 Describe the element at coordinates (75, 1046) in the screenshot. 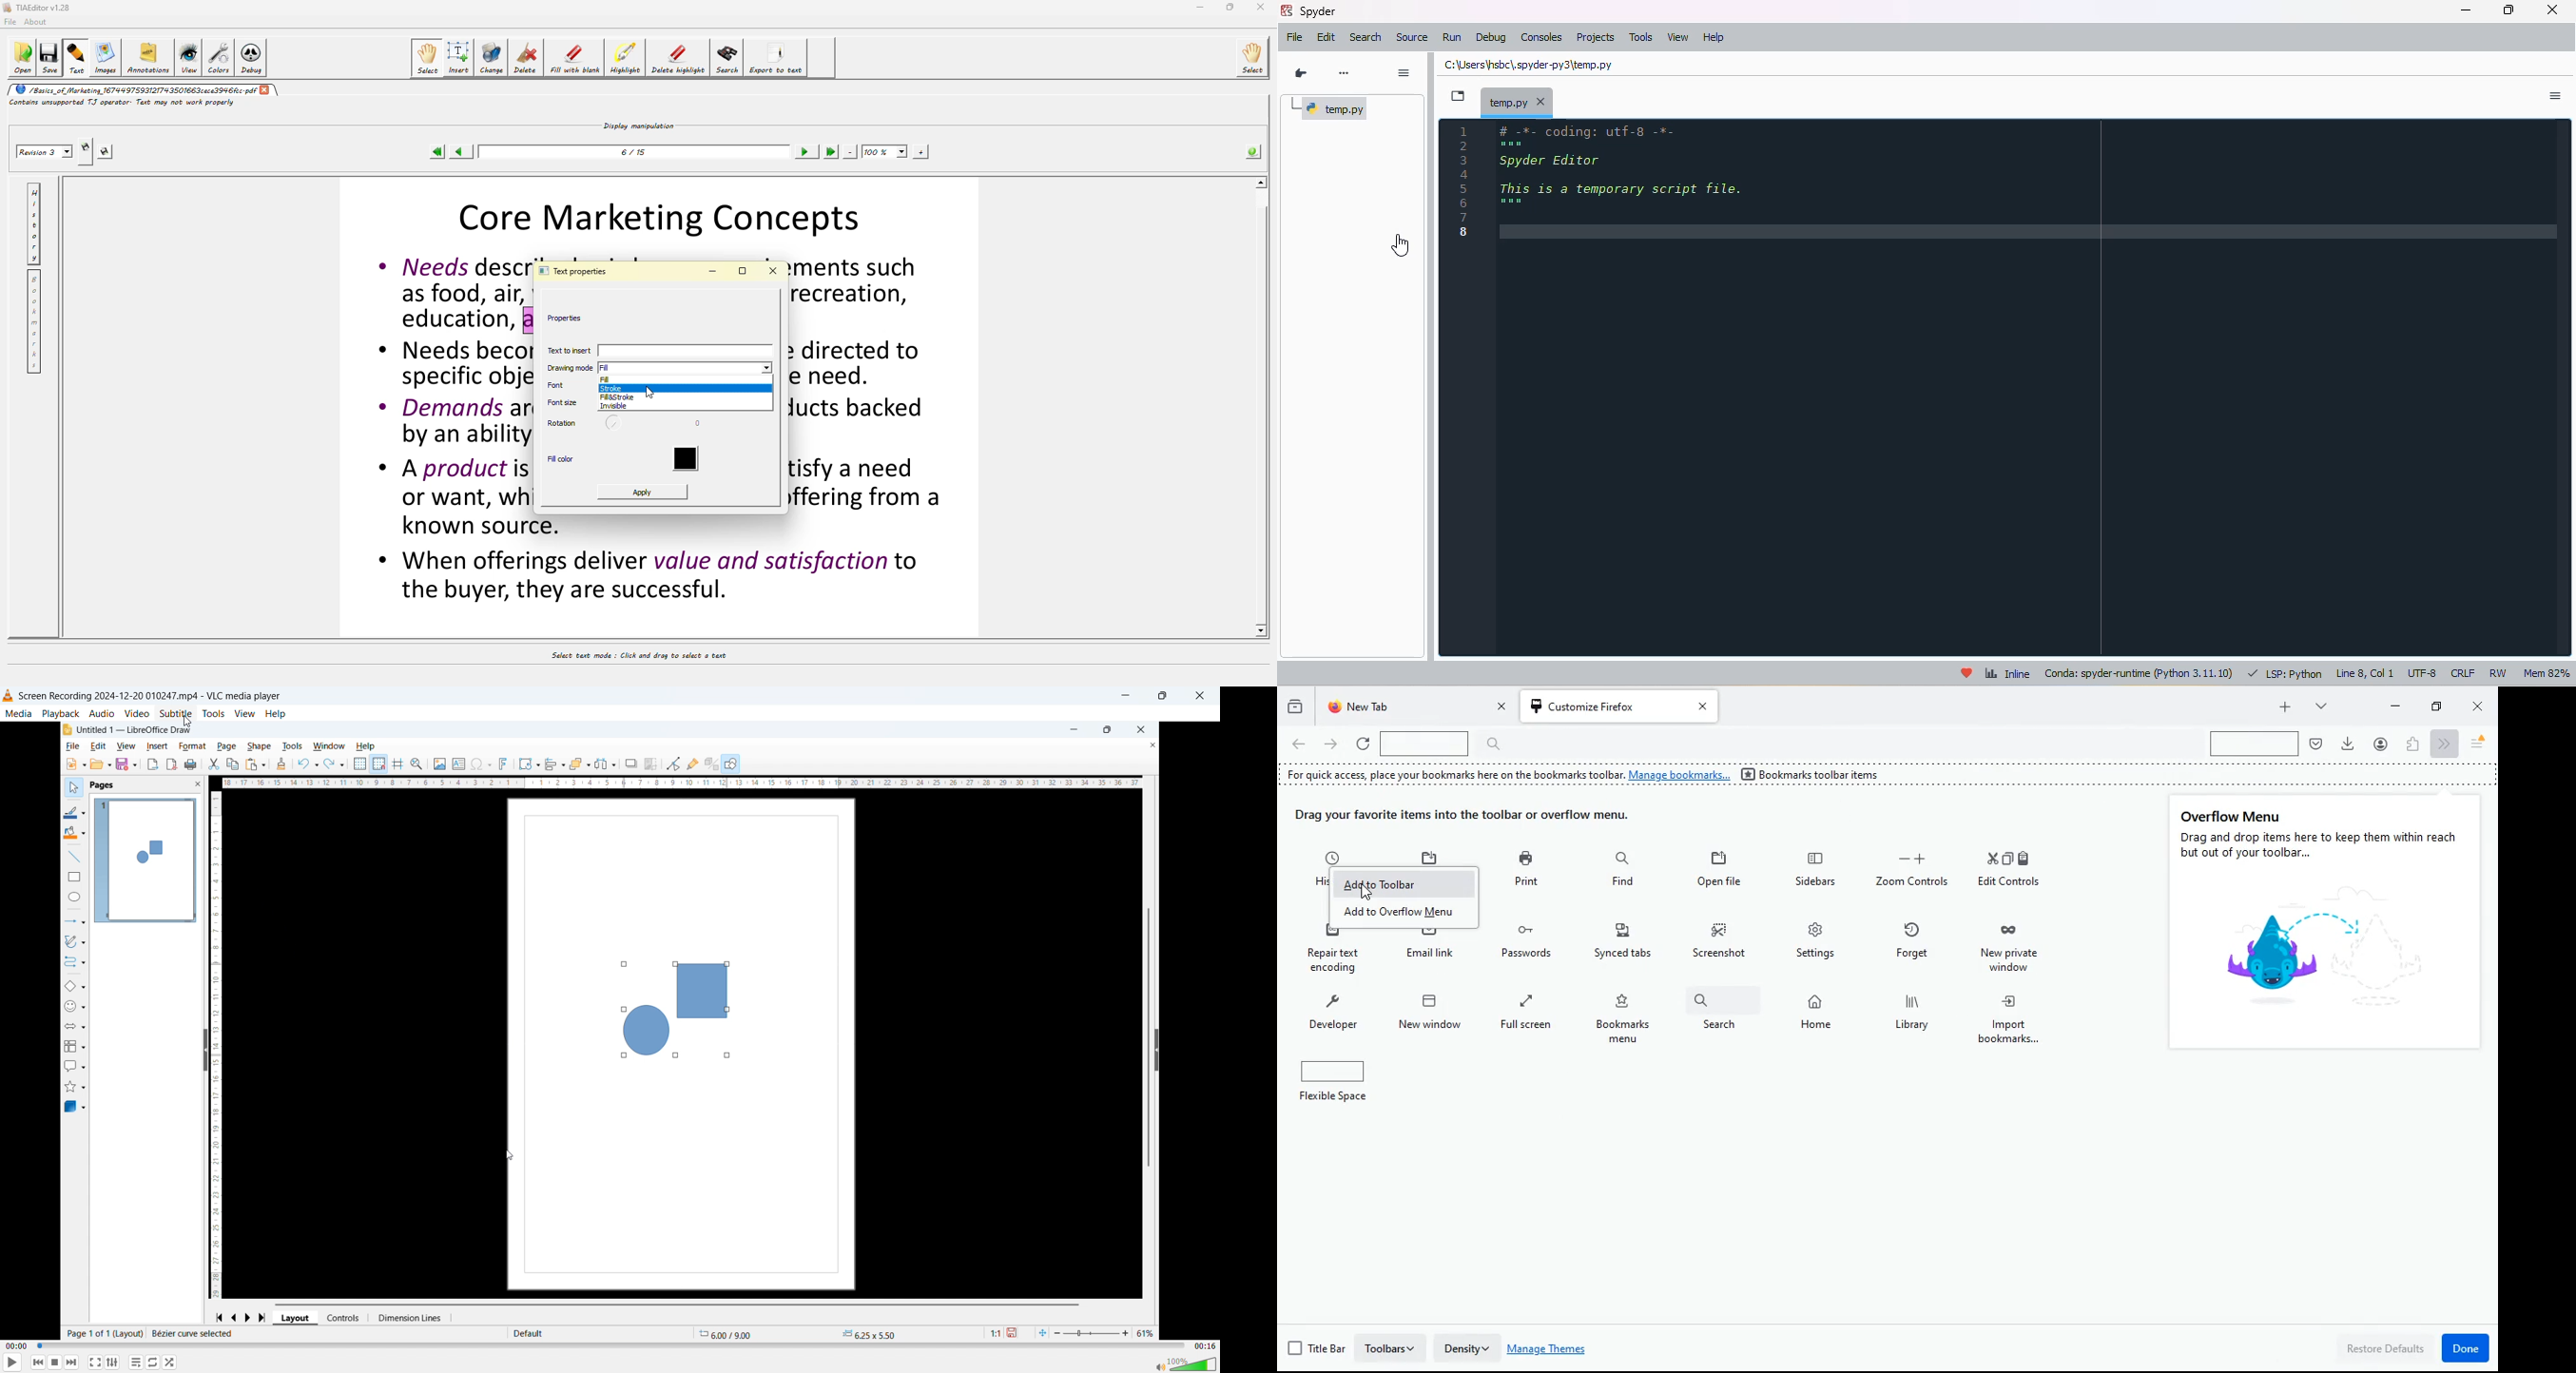

I see `flowchart` at that location.